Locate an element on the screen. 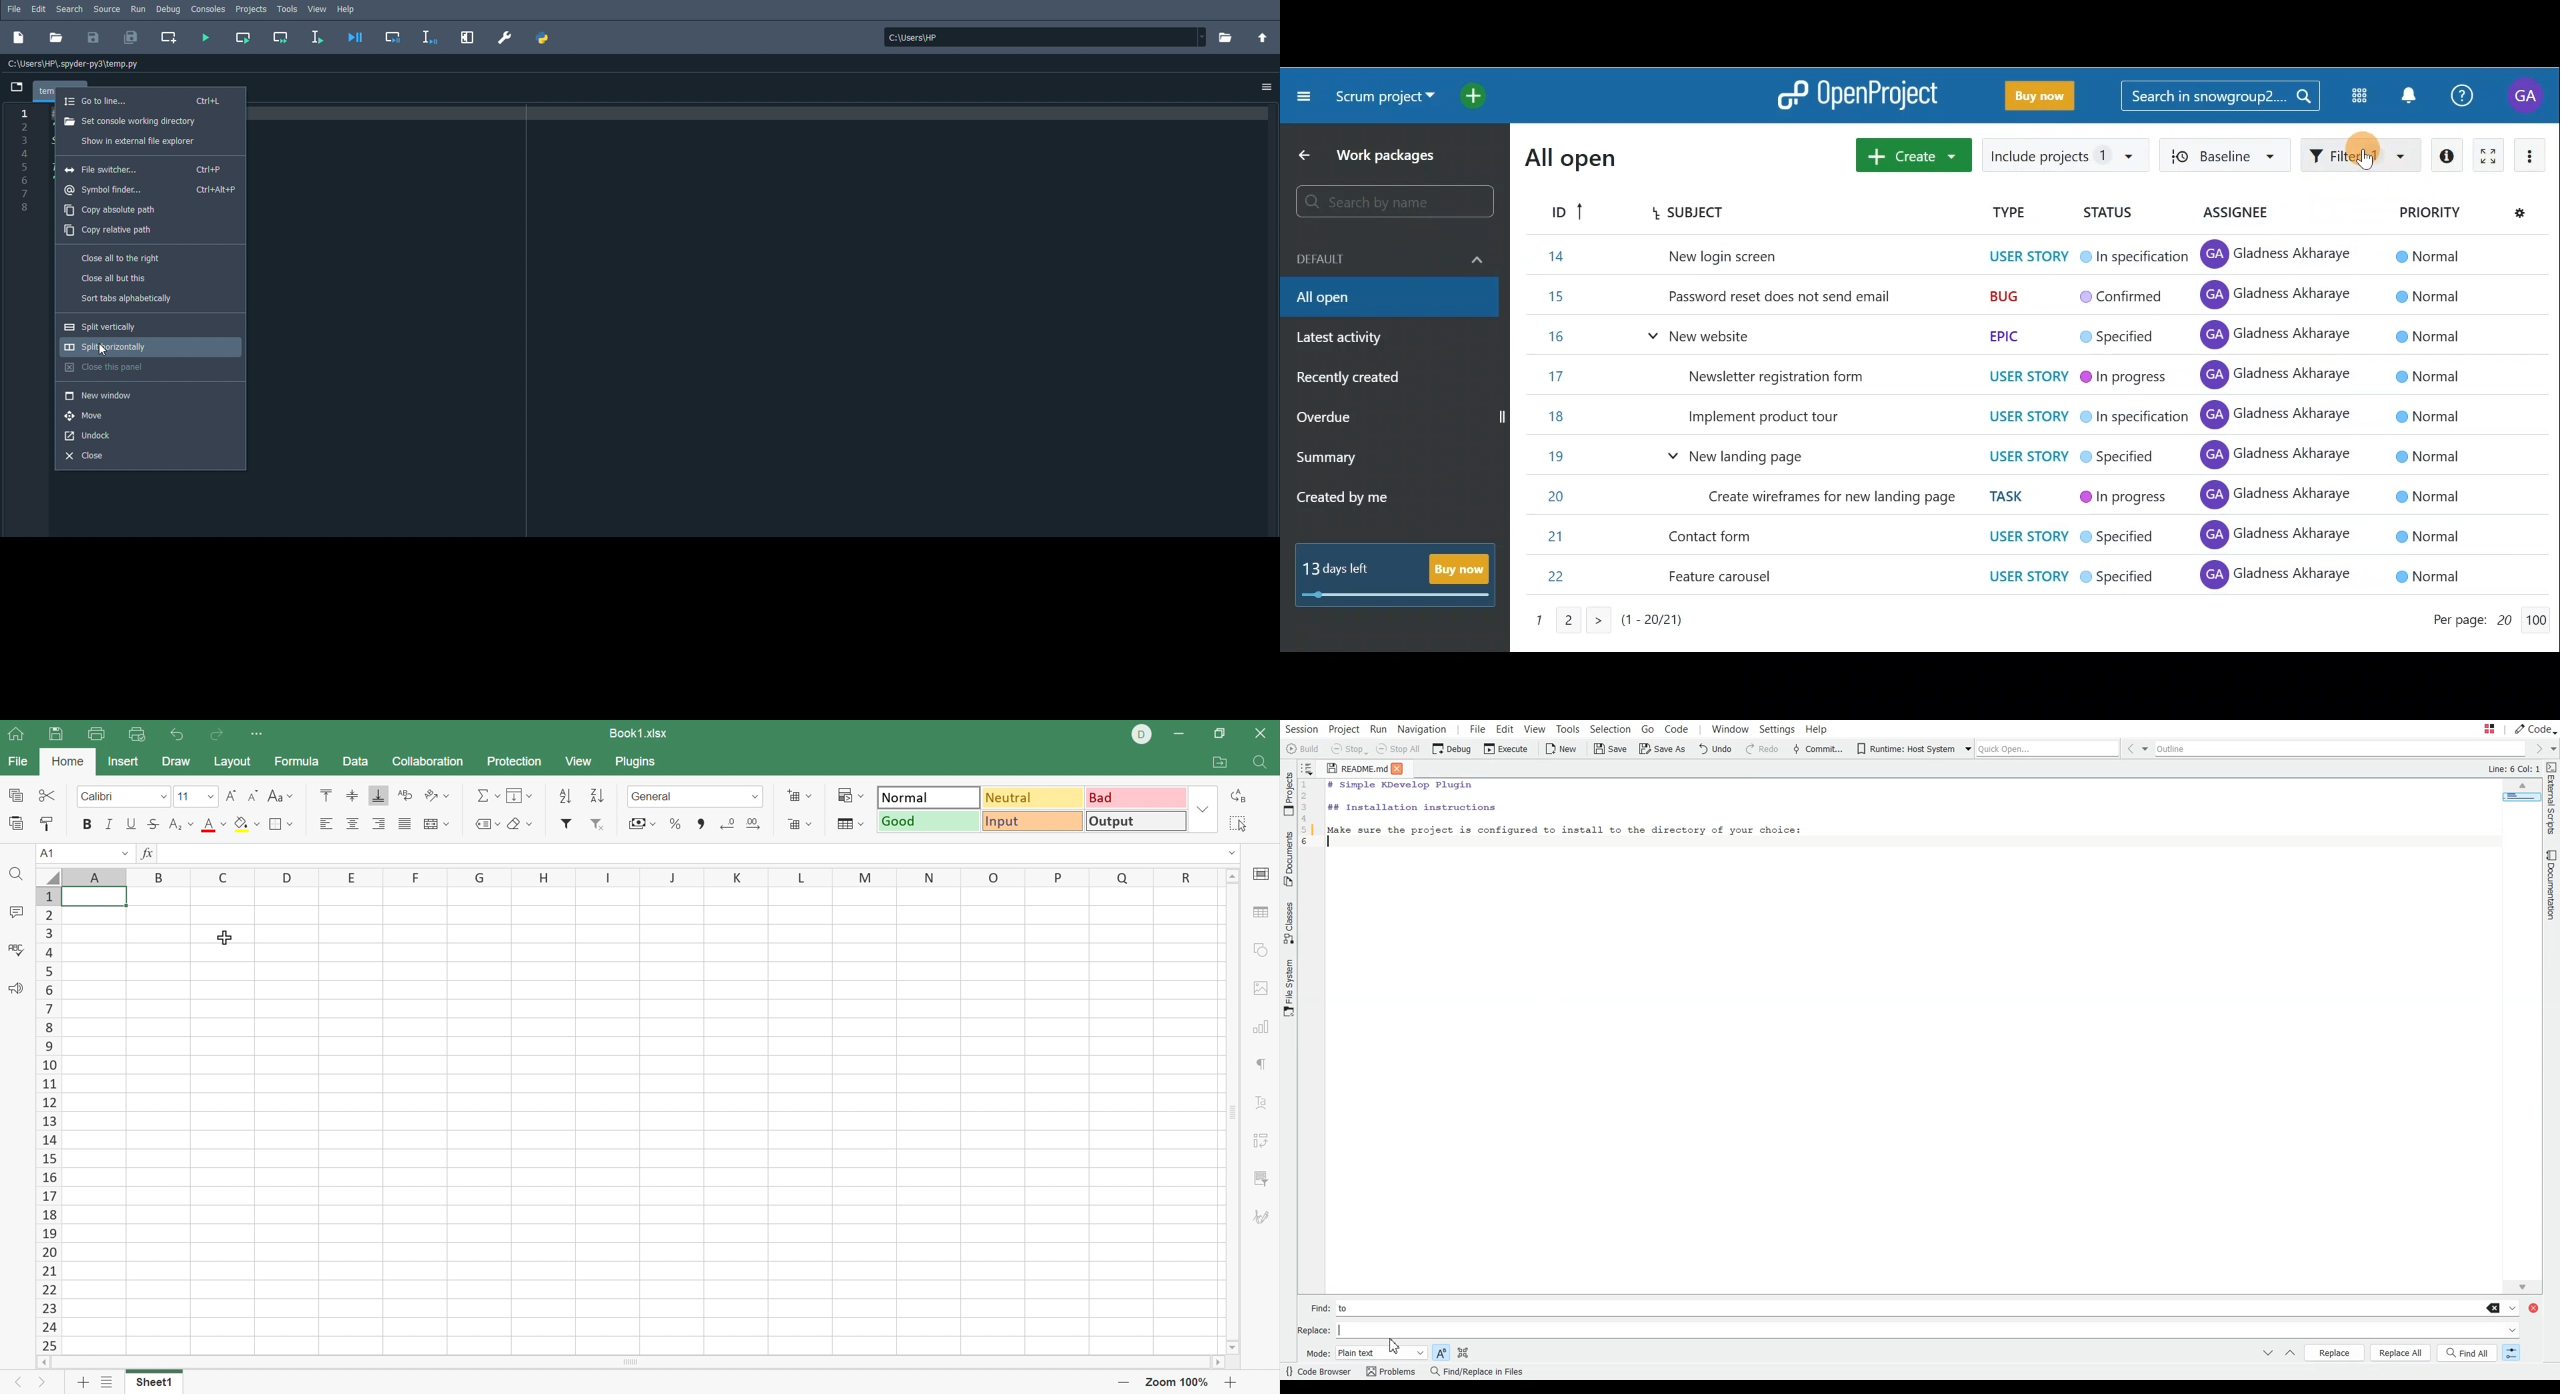  Drop is located at coordinates (1202, 808).